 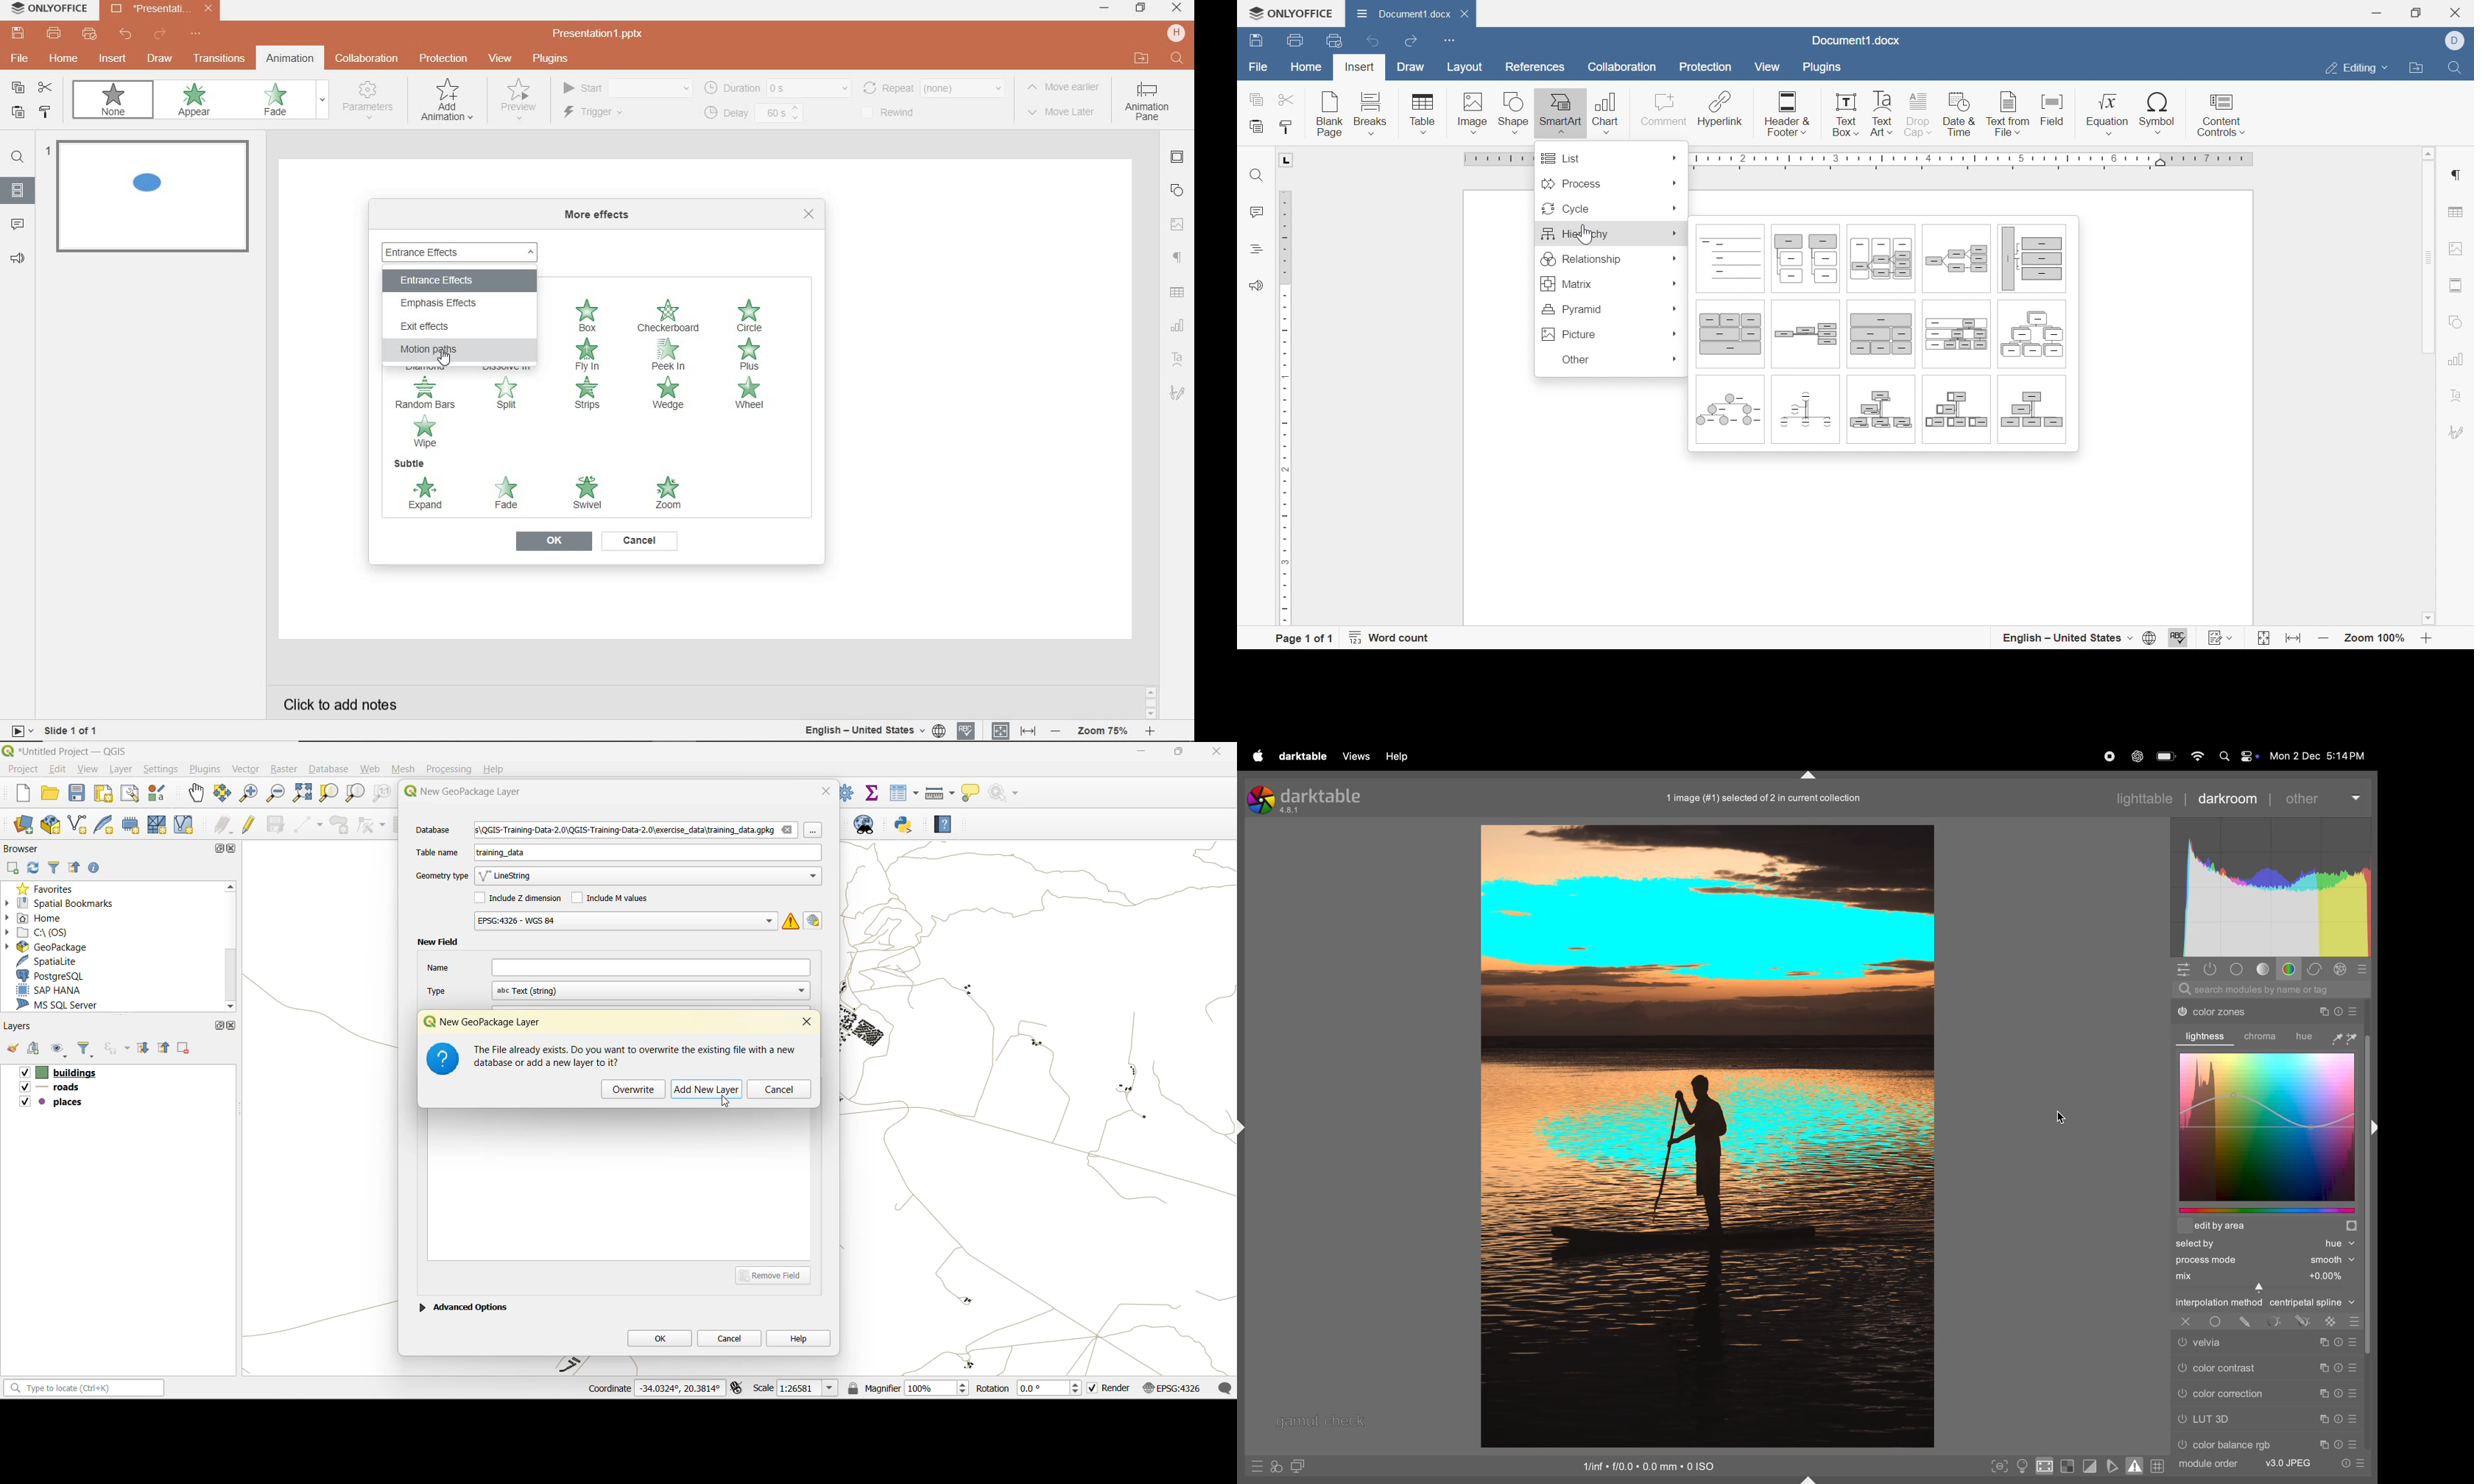 What do you see at coordinates (1675, 256) in the screenshot?
I see `More` at bounding box center [1675, 256].